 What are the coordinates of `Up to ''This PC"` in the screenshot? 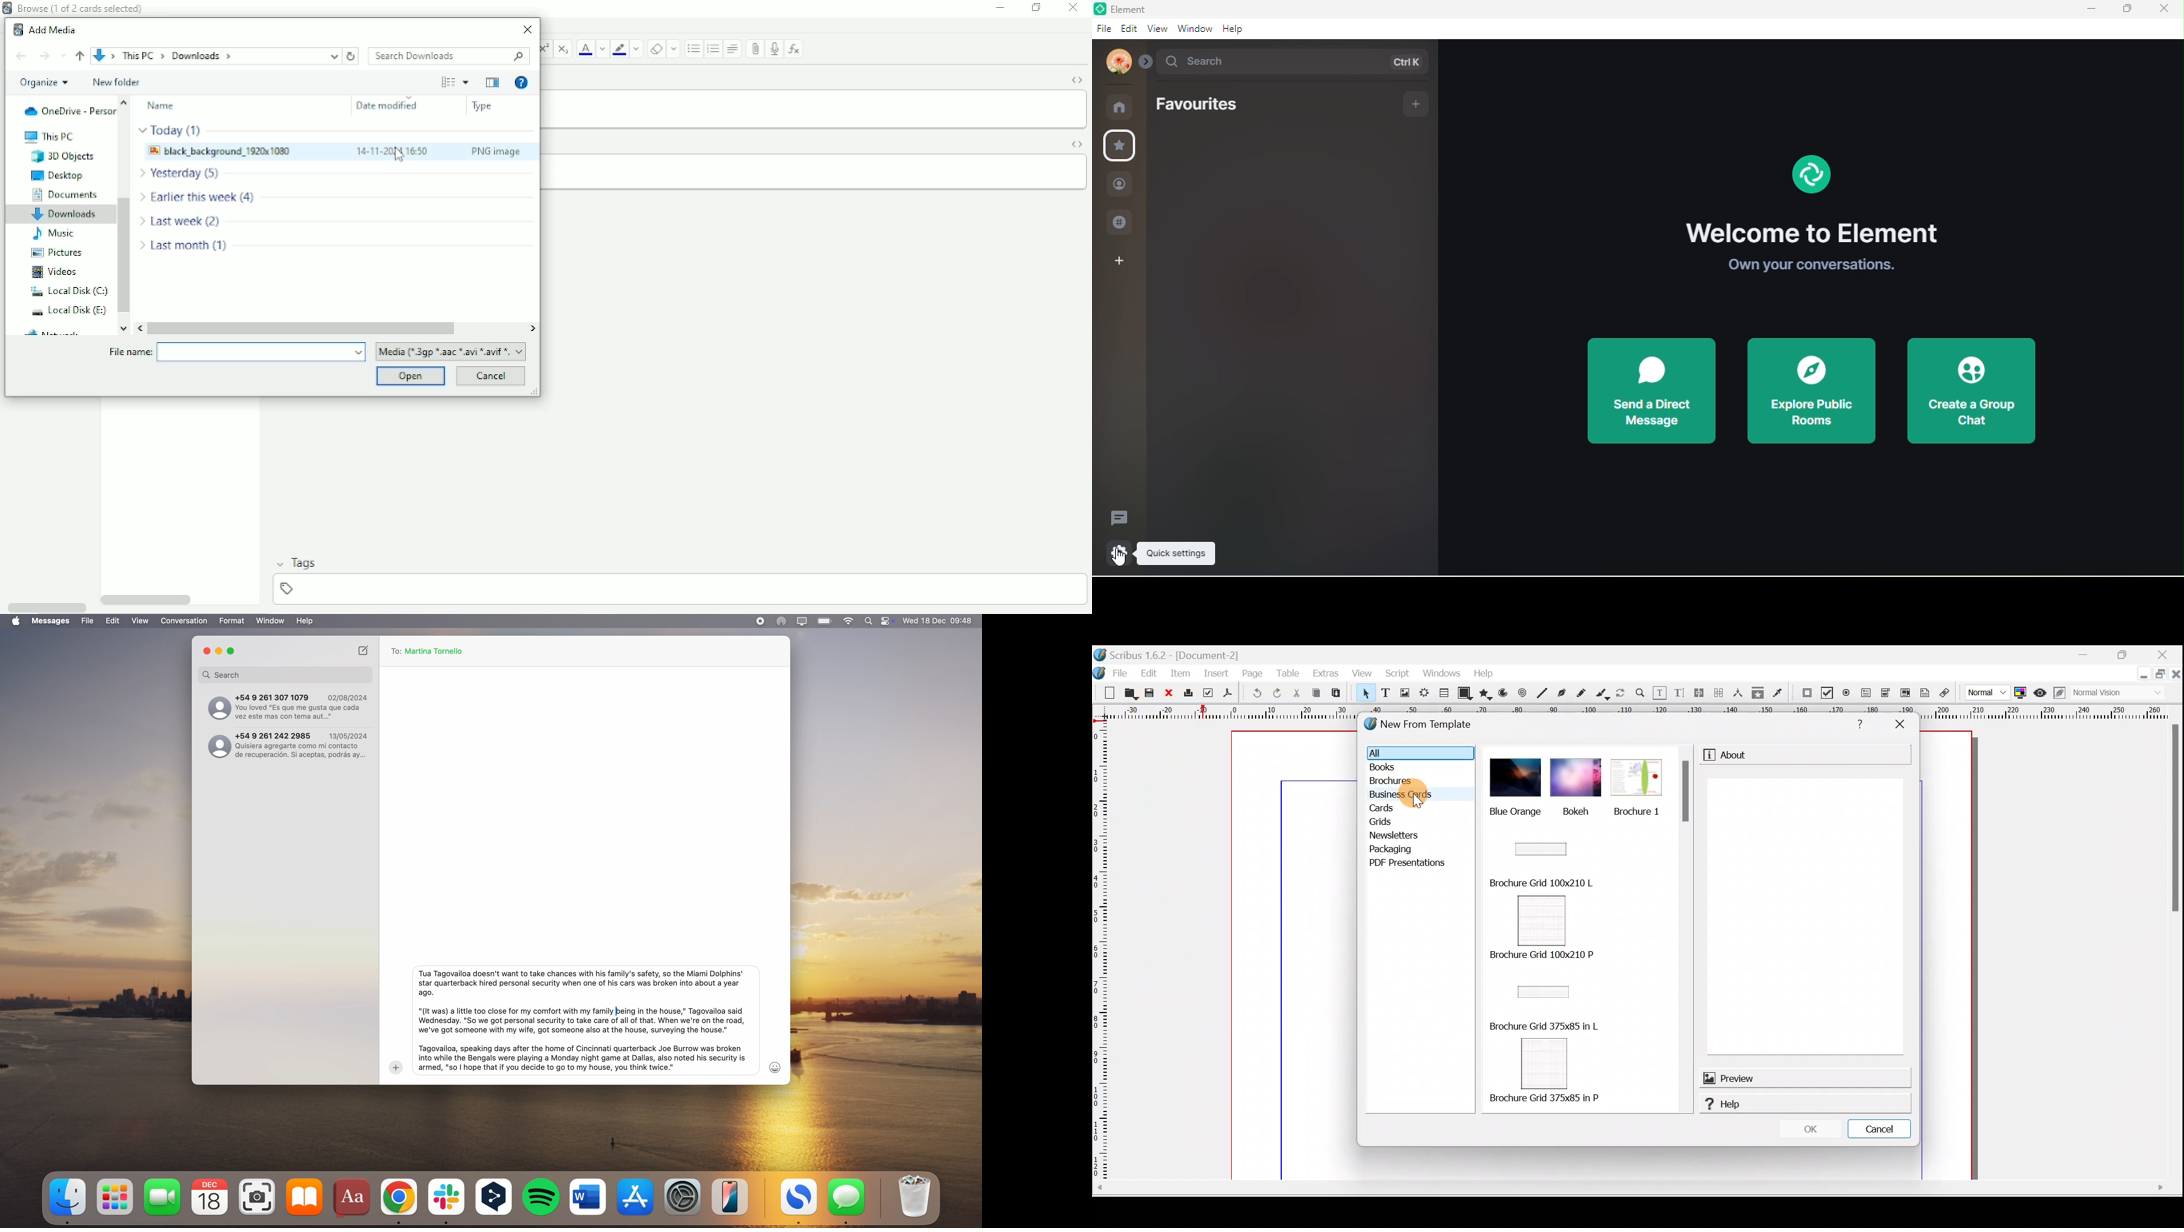 It's located at (80, 56).